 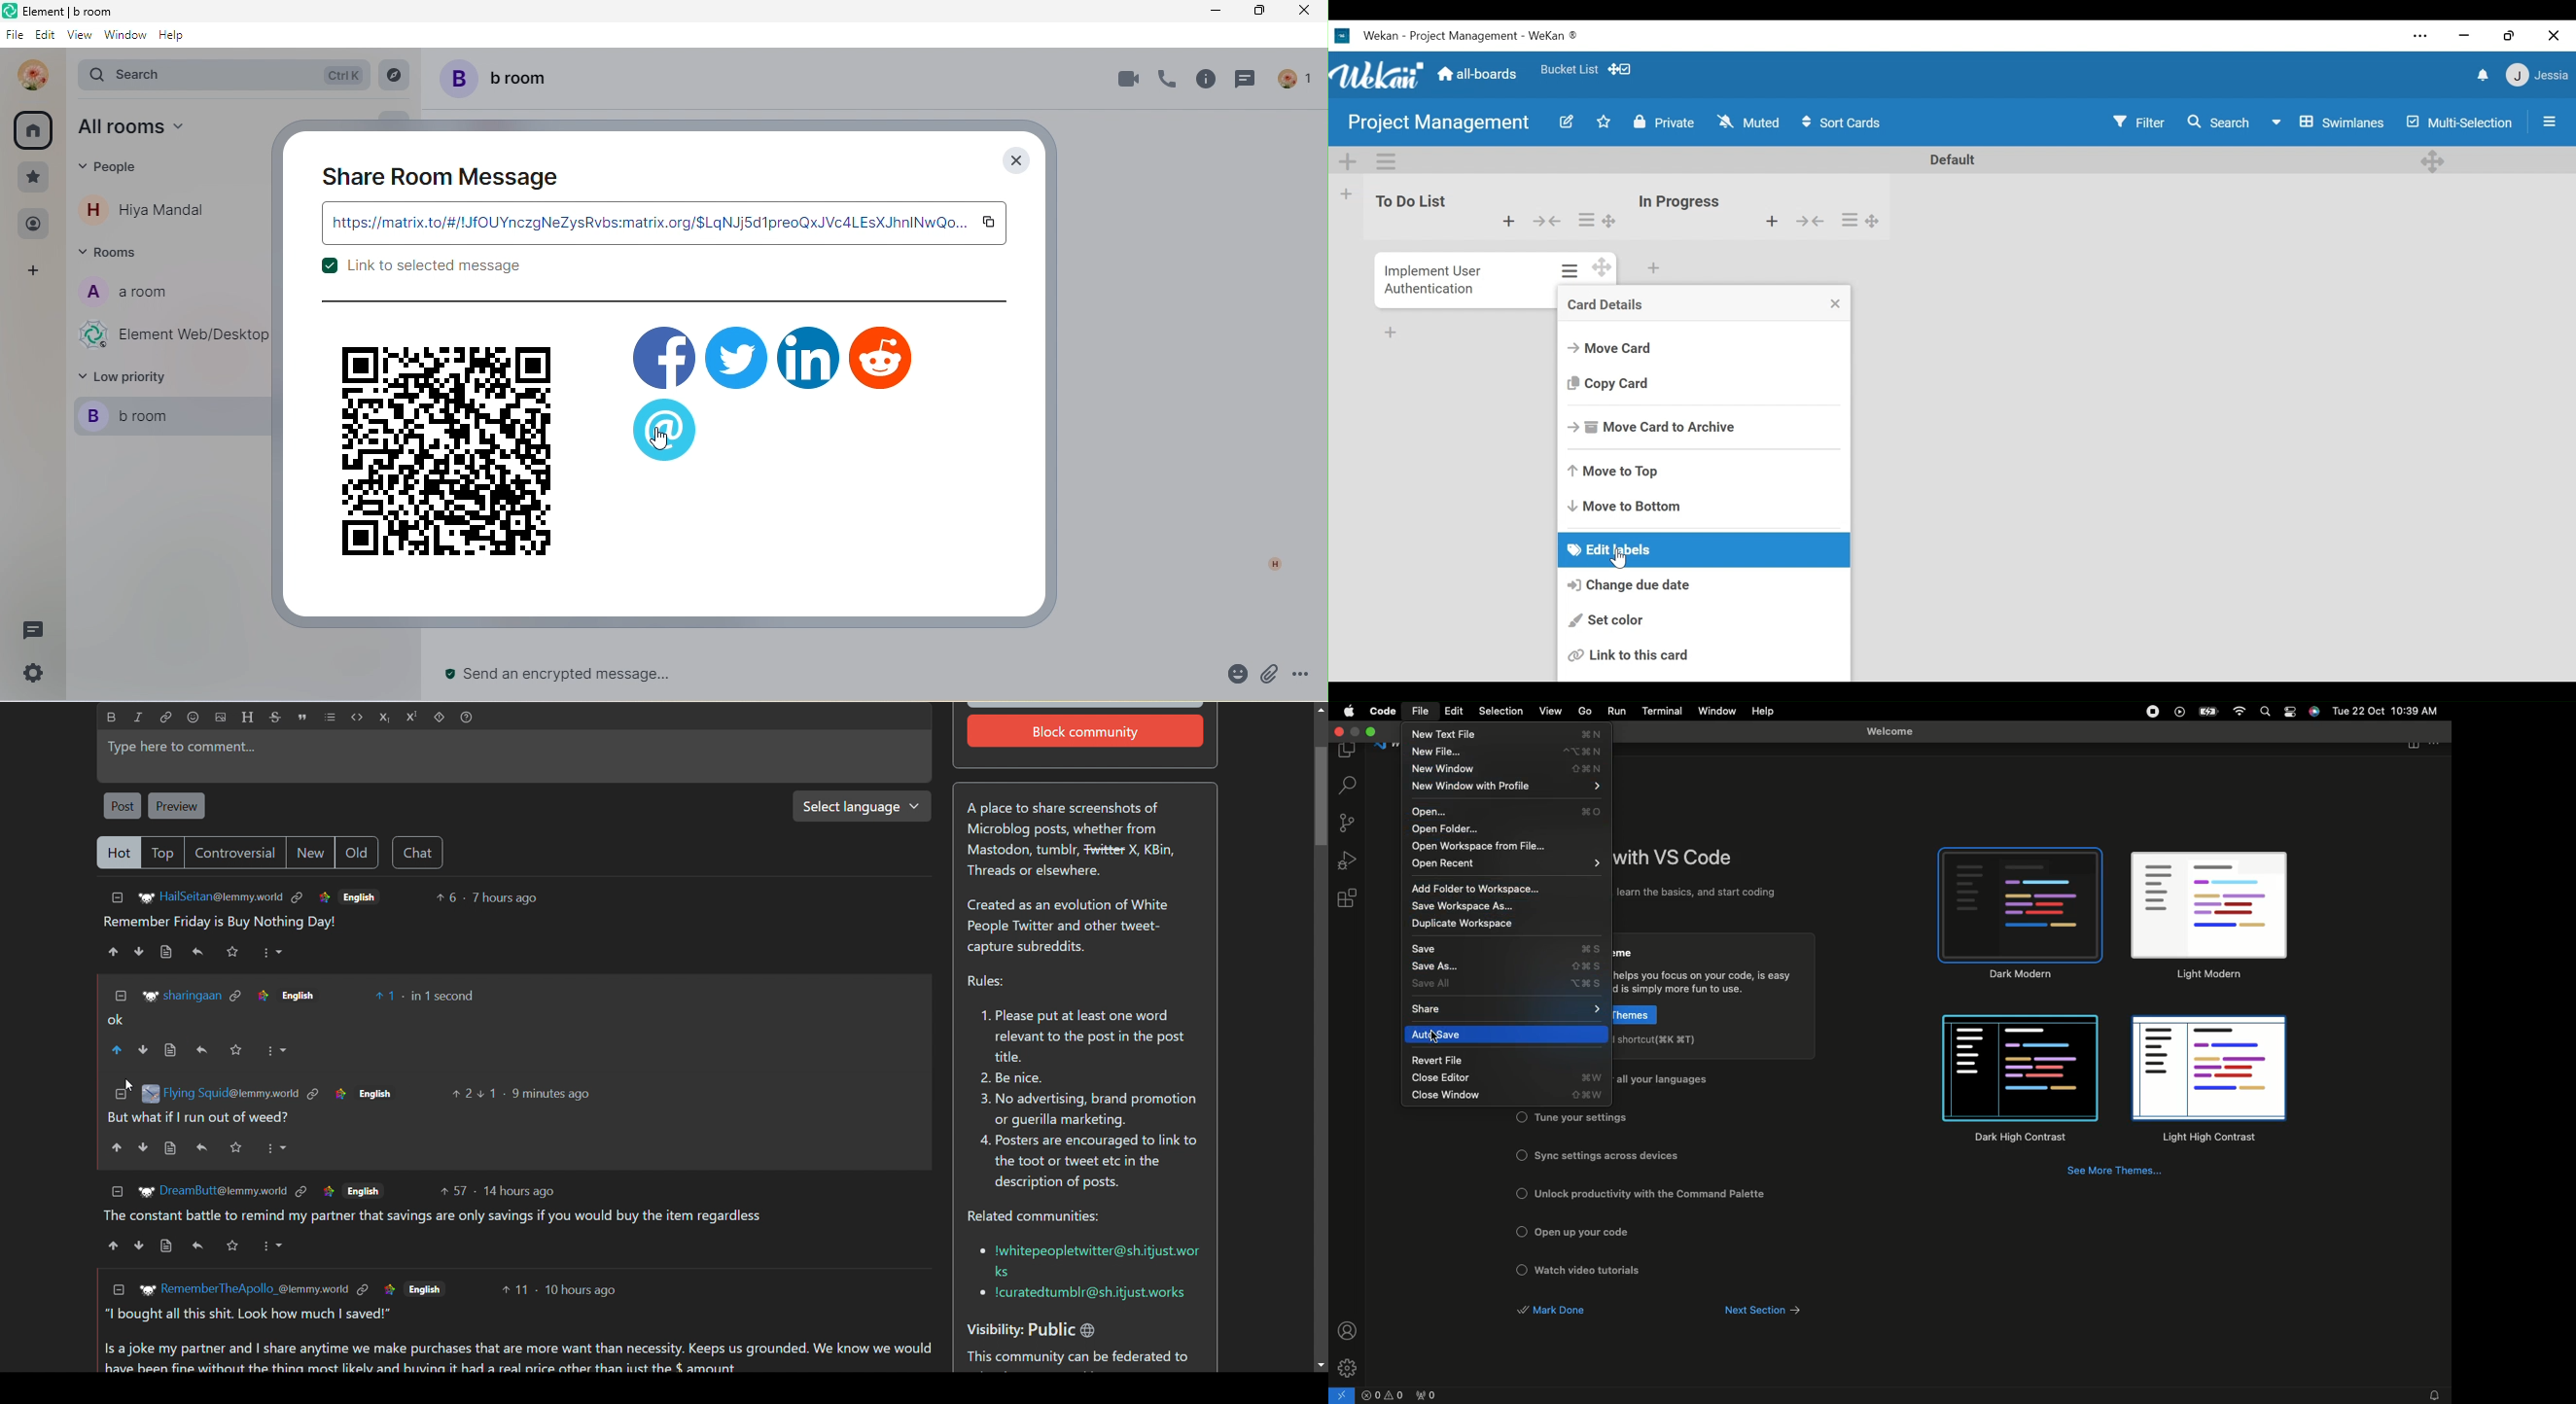 I want to click on search bar, so click(x=222, y=73).